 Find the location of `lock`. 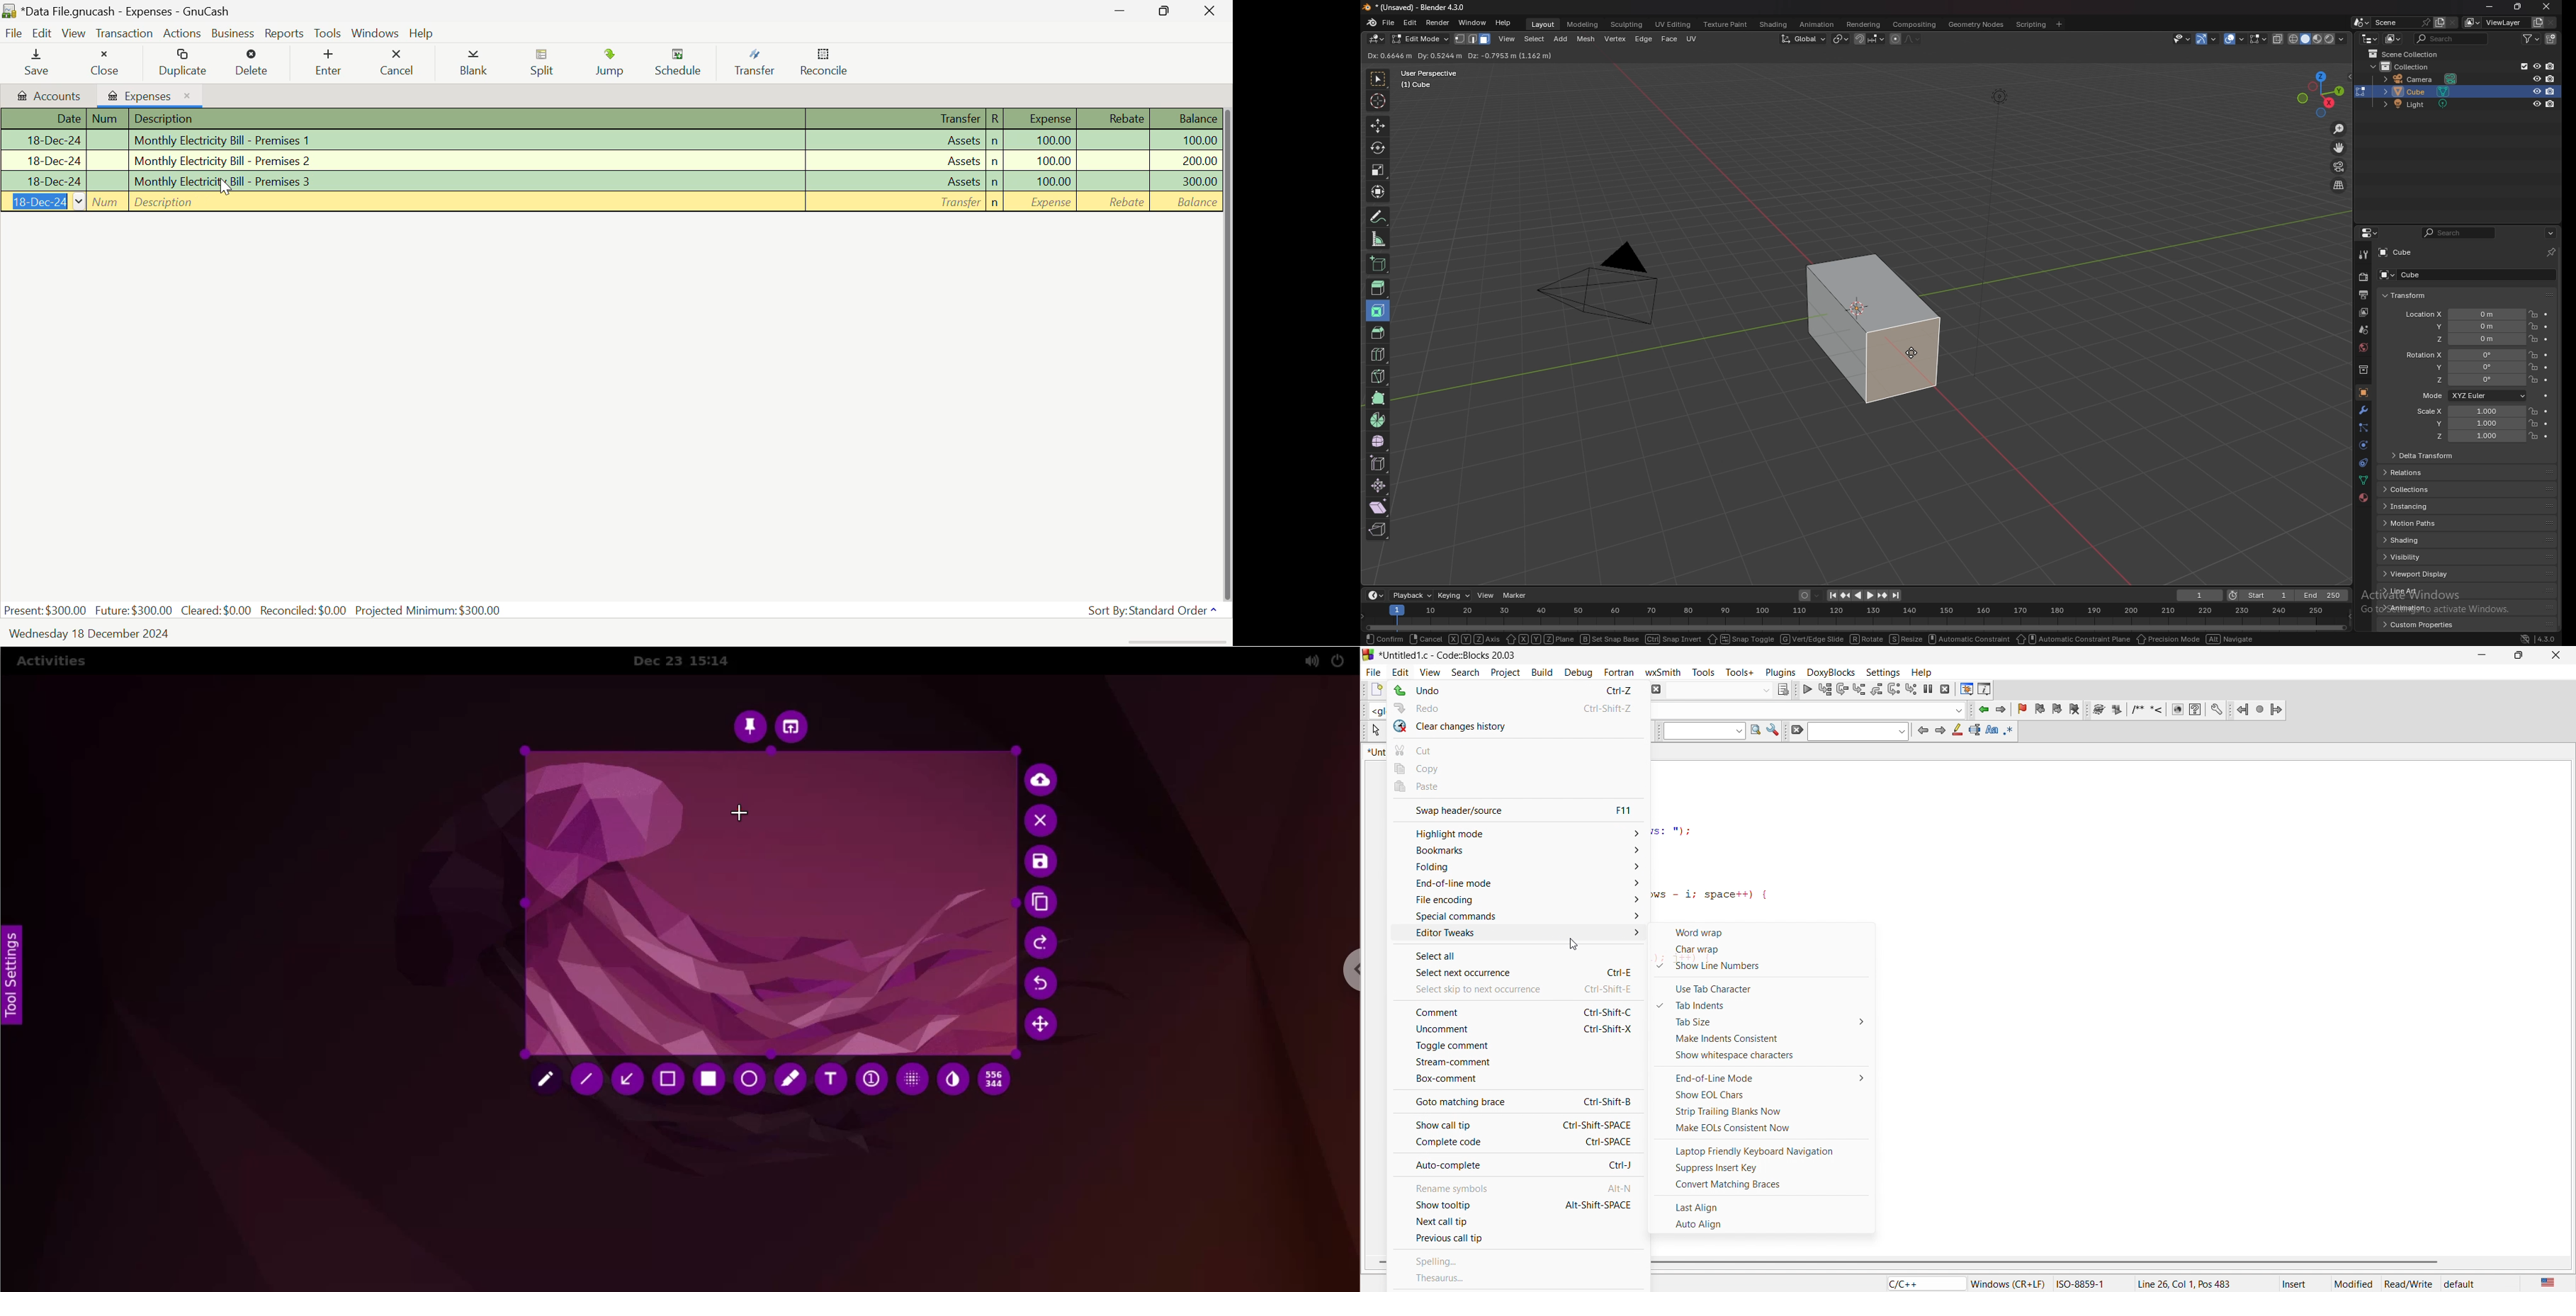

lock is located at coordinates (2534, 355).